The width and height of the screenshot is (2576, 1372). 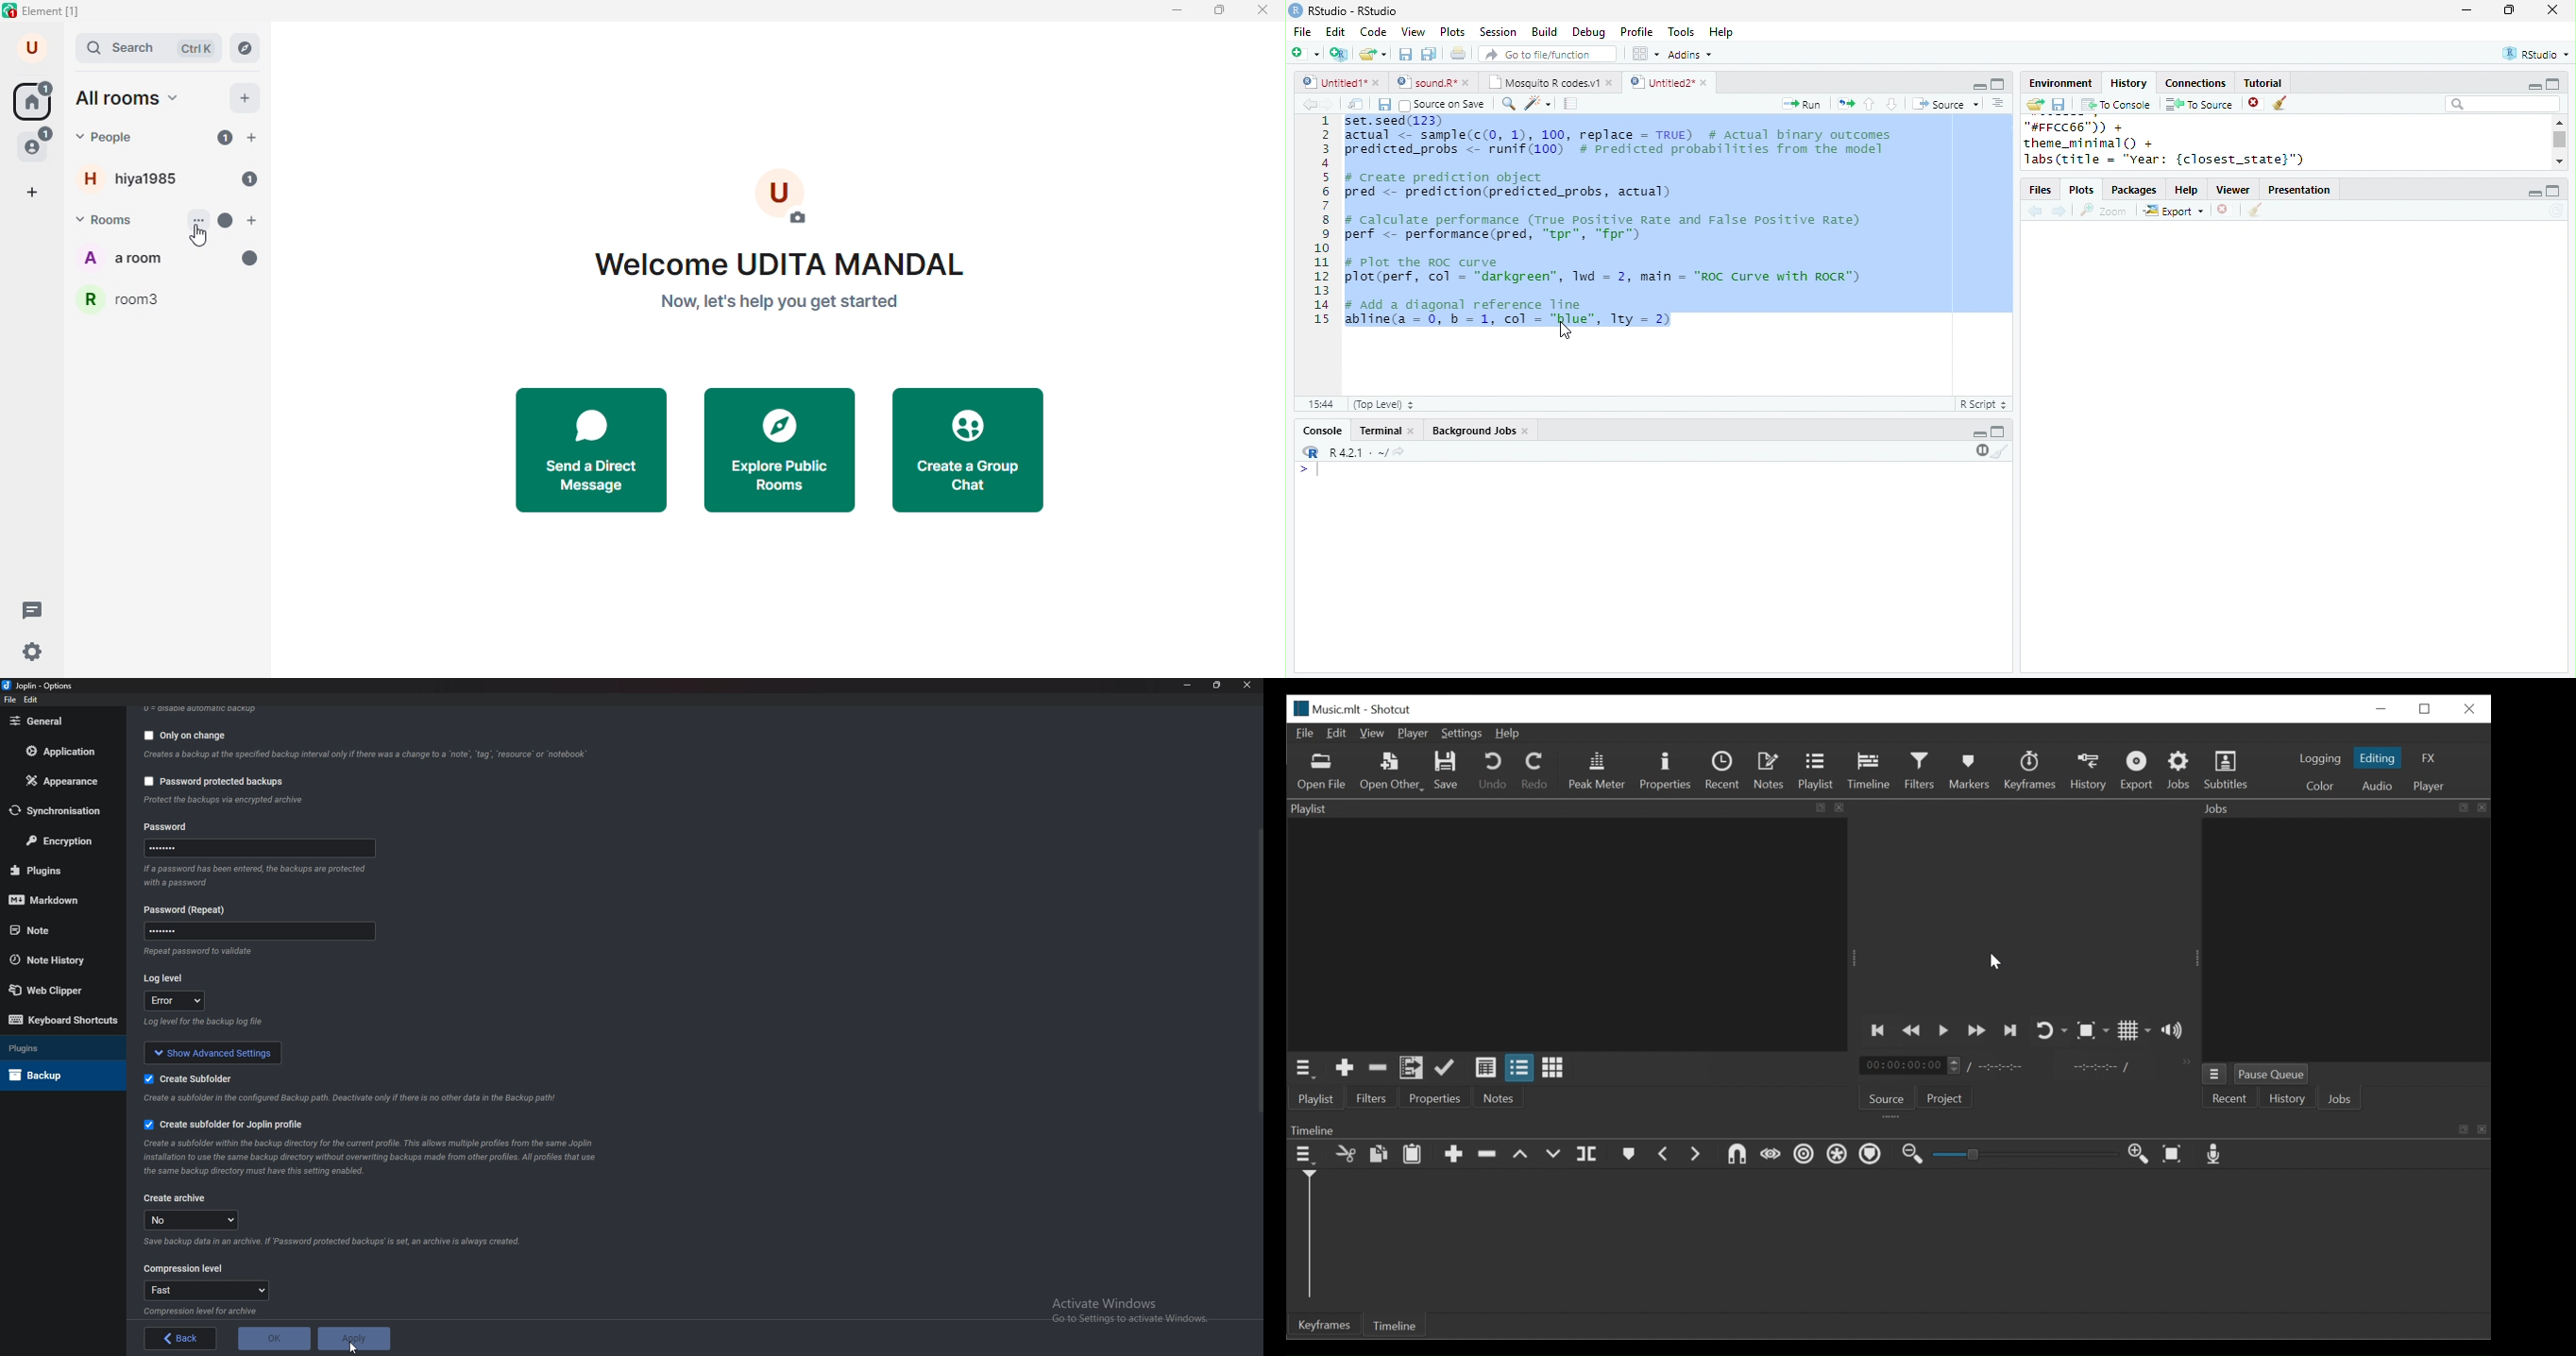 I want to click on rerun, so click(x=1846, y=104).